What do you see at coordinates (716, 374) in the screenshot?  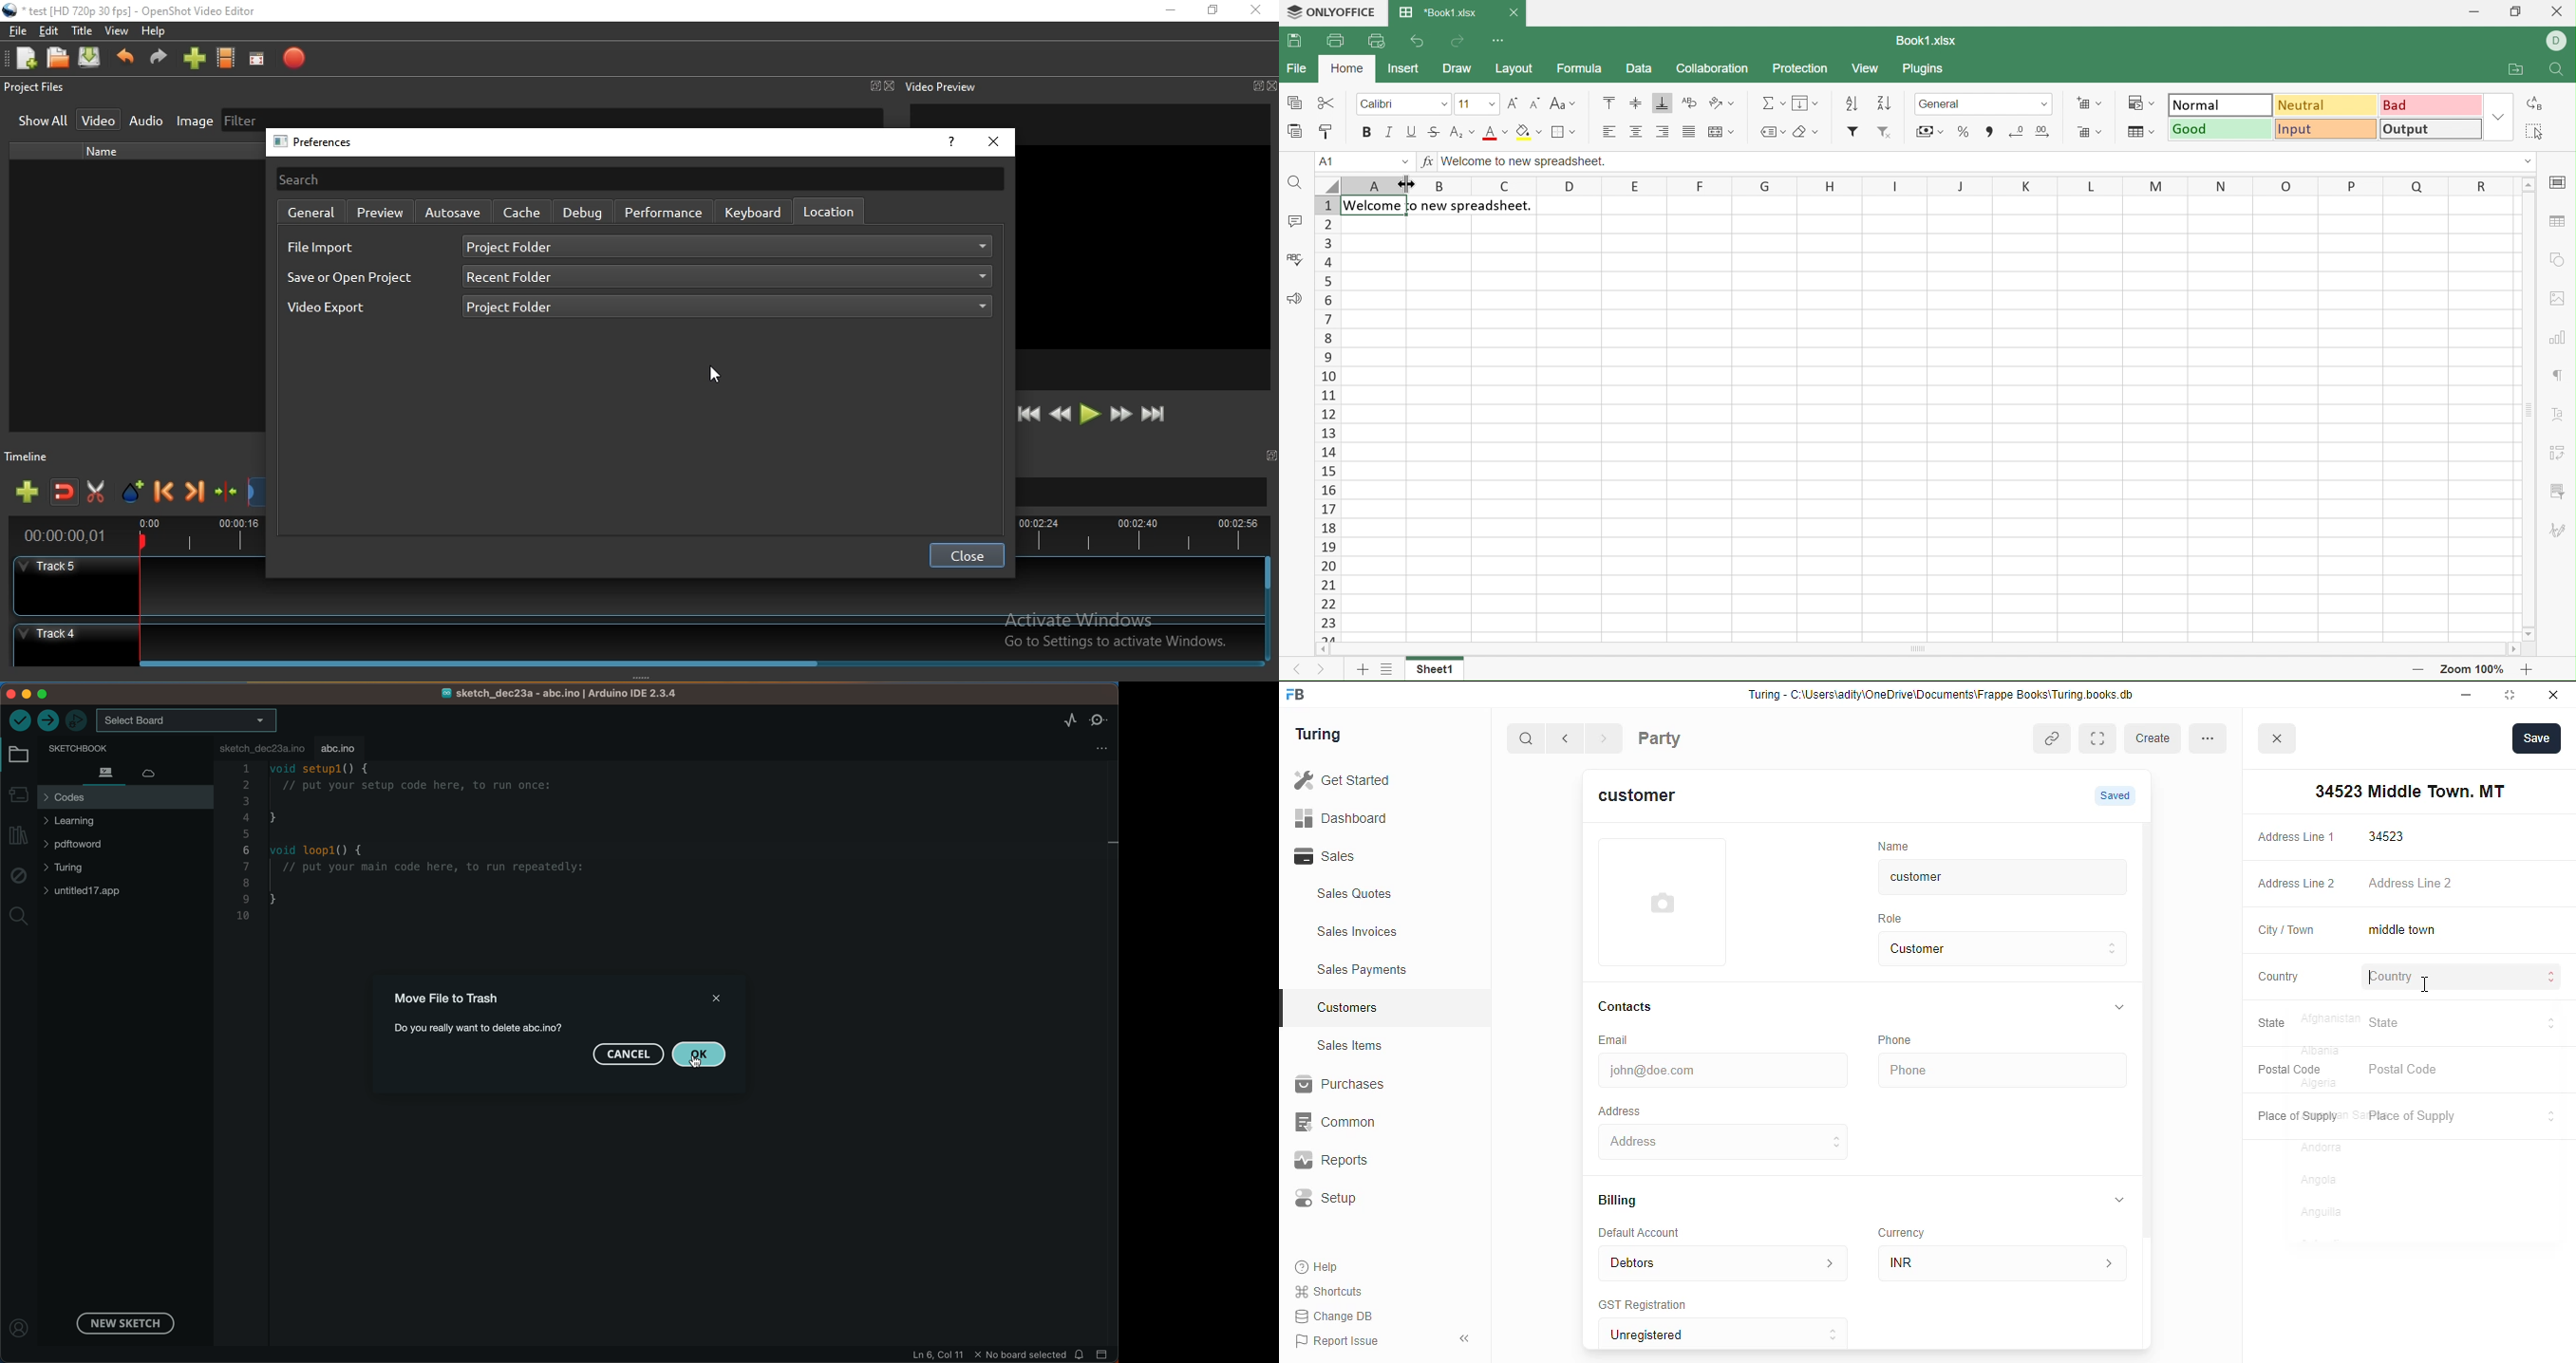 I see `cursor` at bounding box center [716, 374].